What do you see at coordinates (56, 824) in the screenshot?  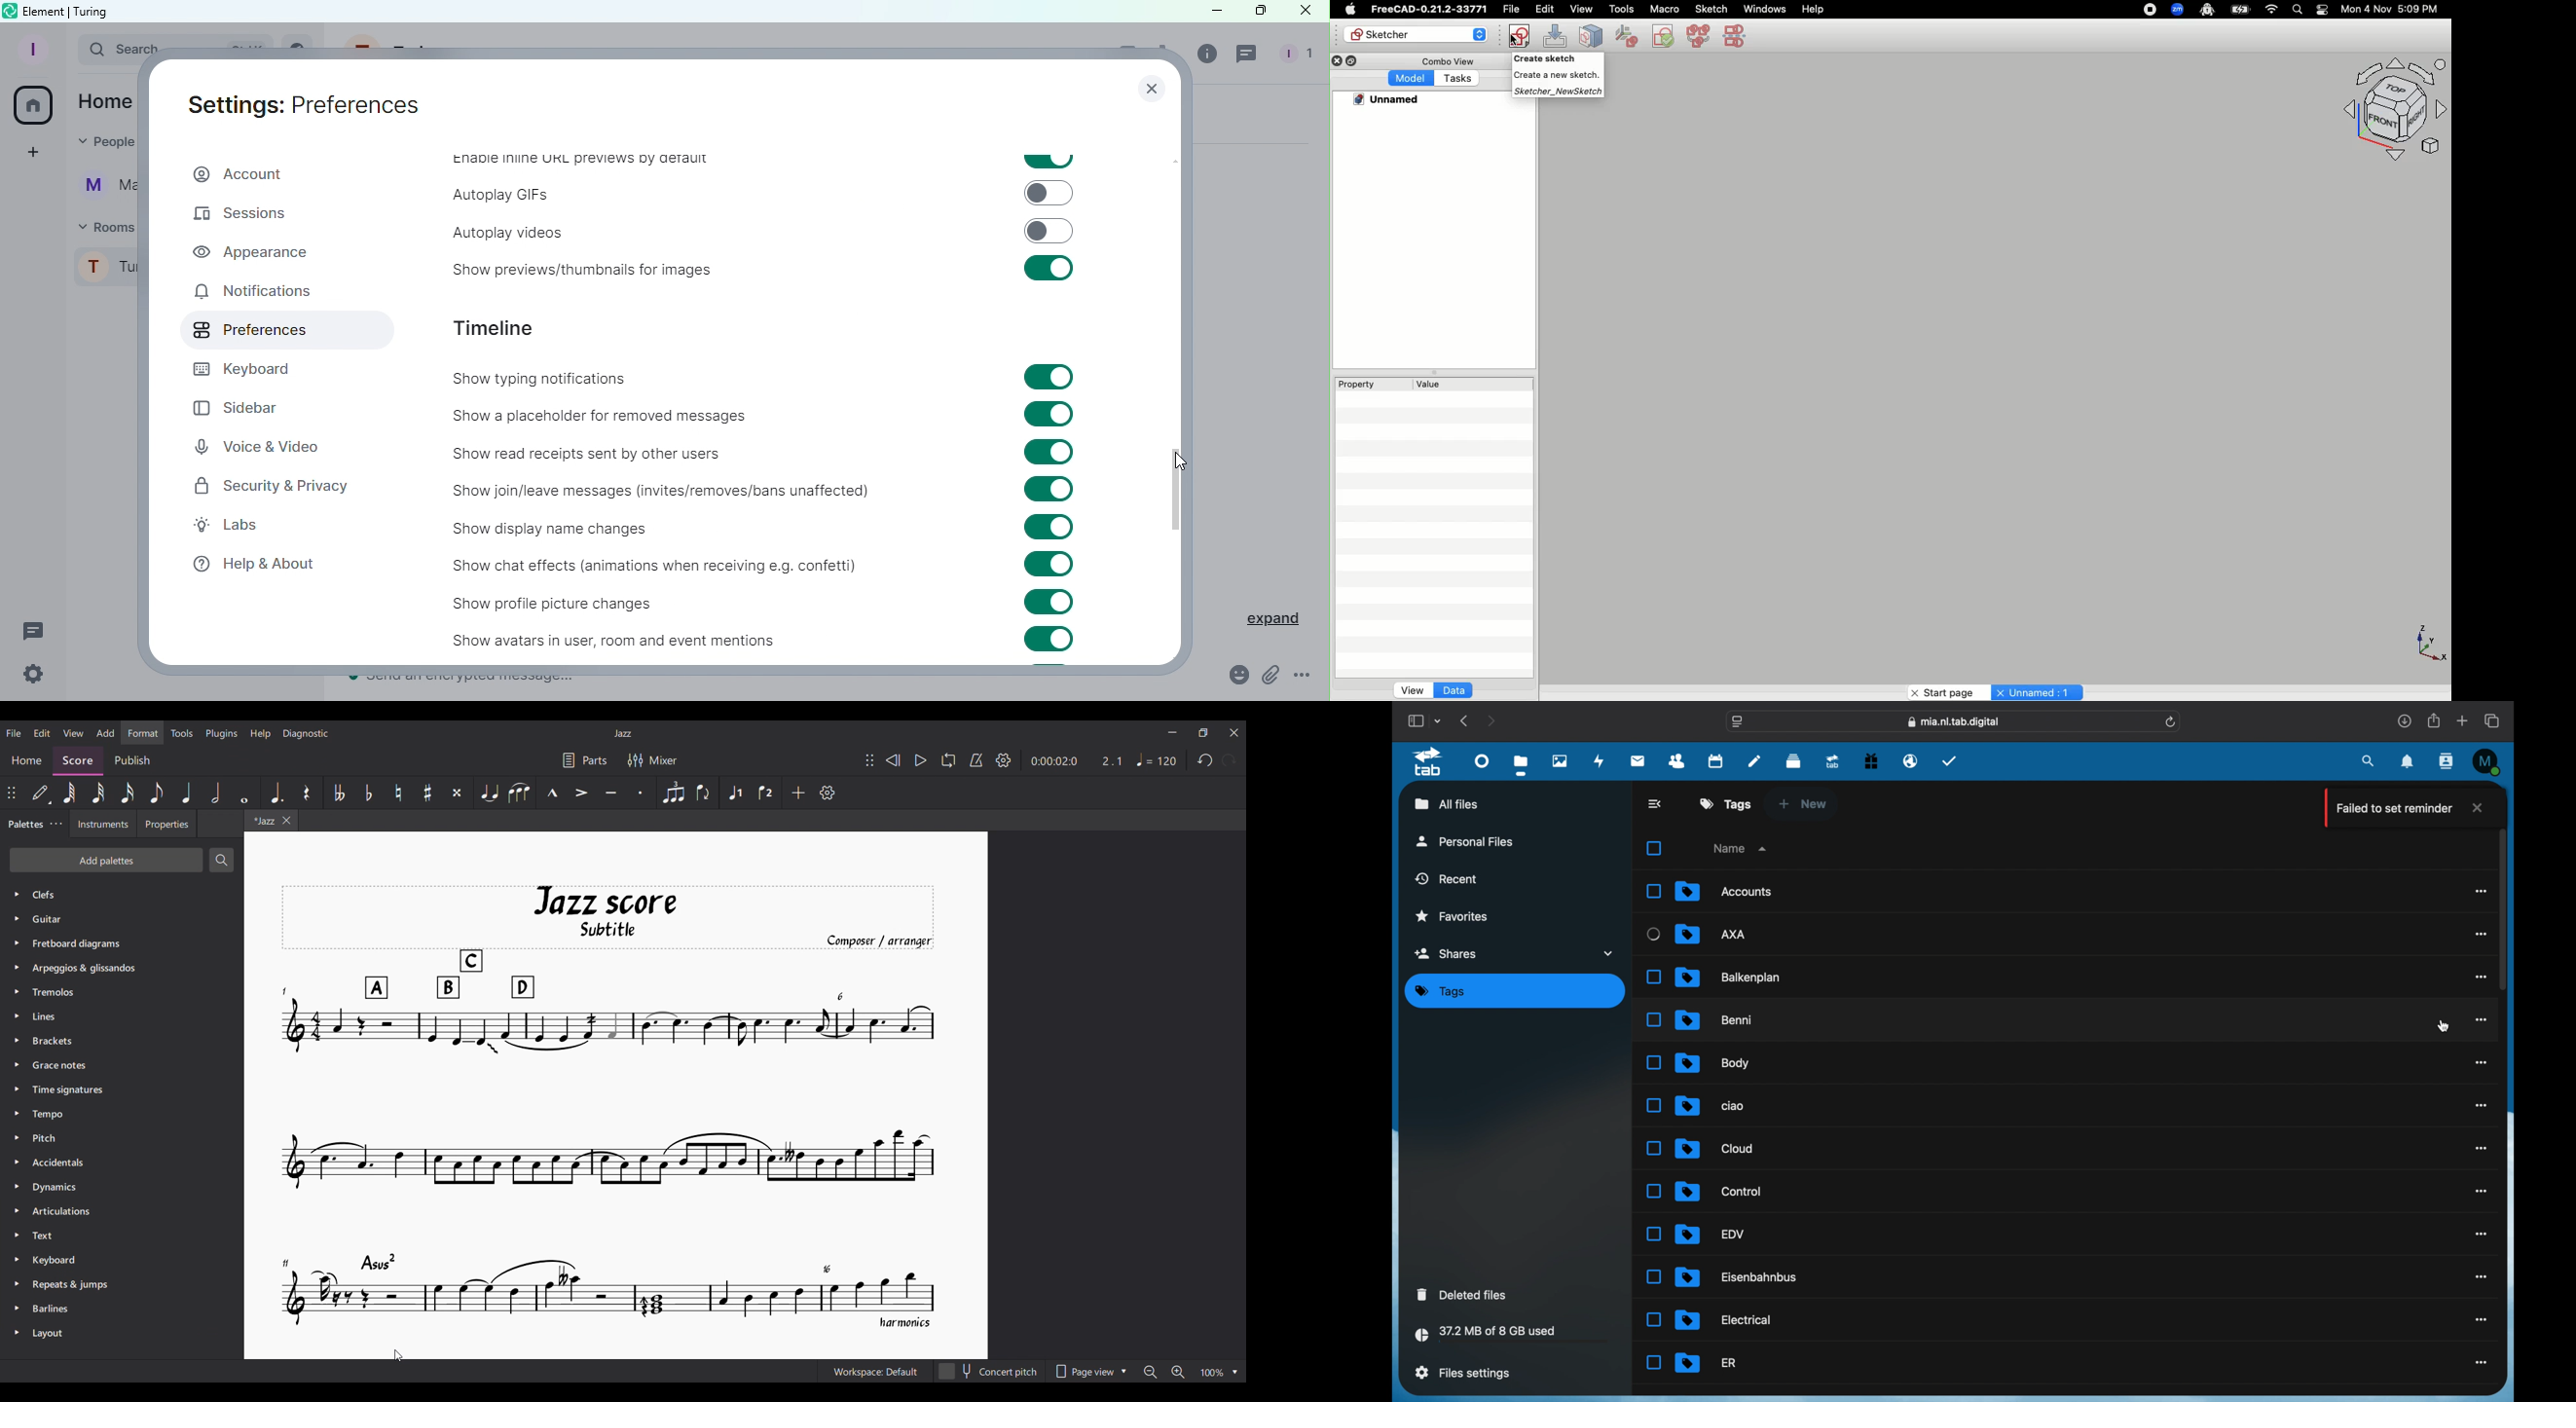 I see `Palette settings` at bounding box center [56, 824].